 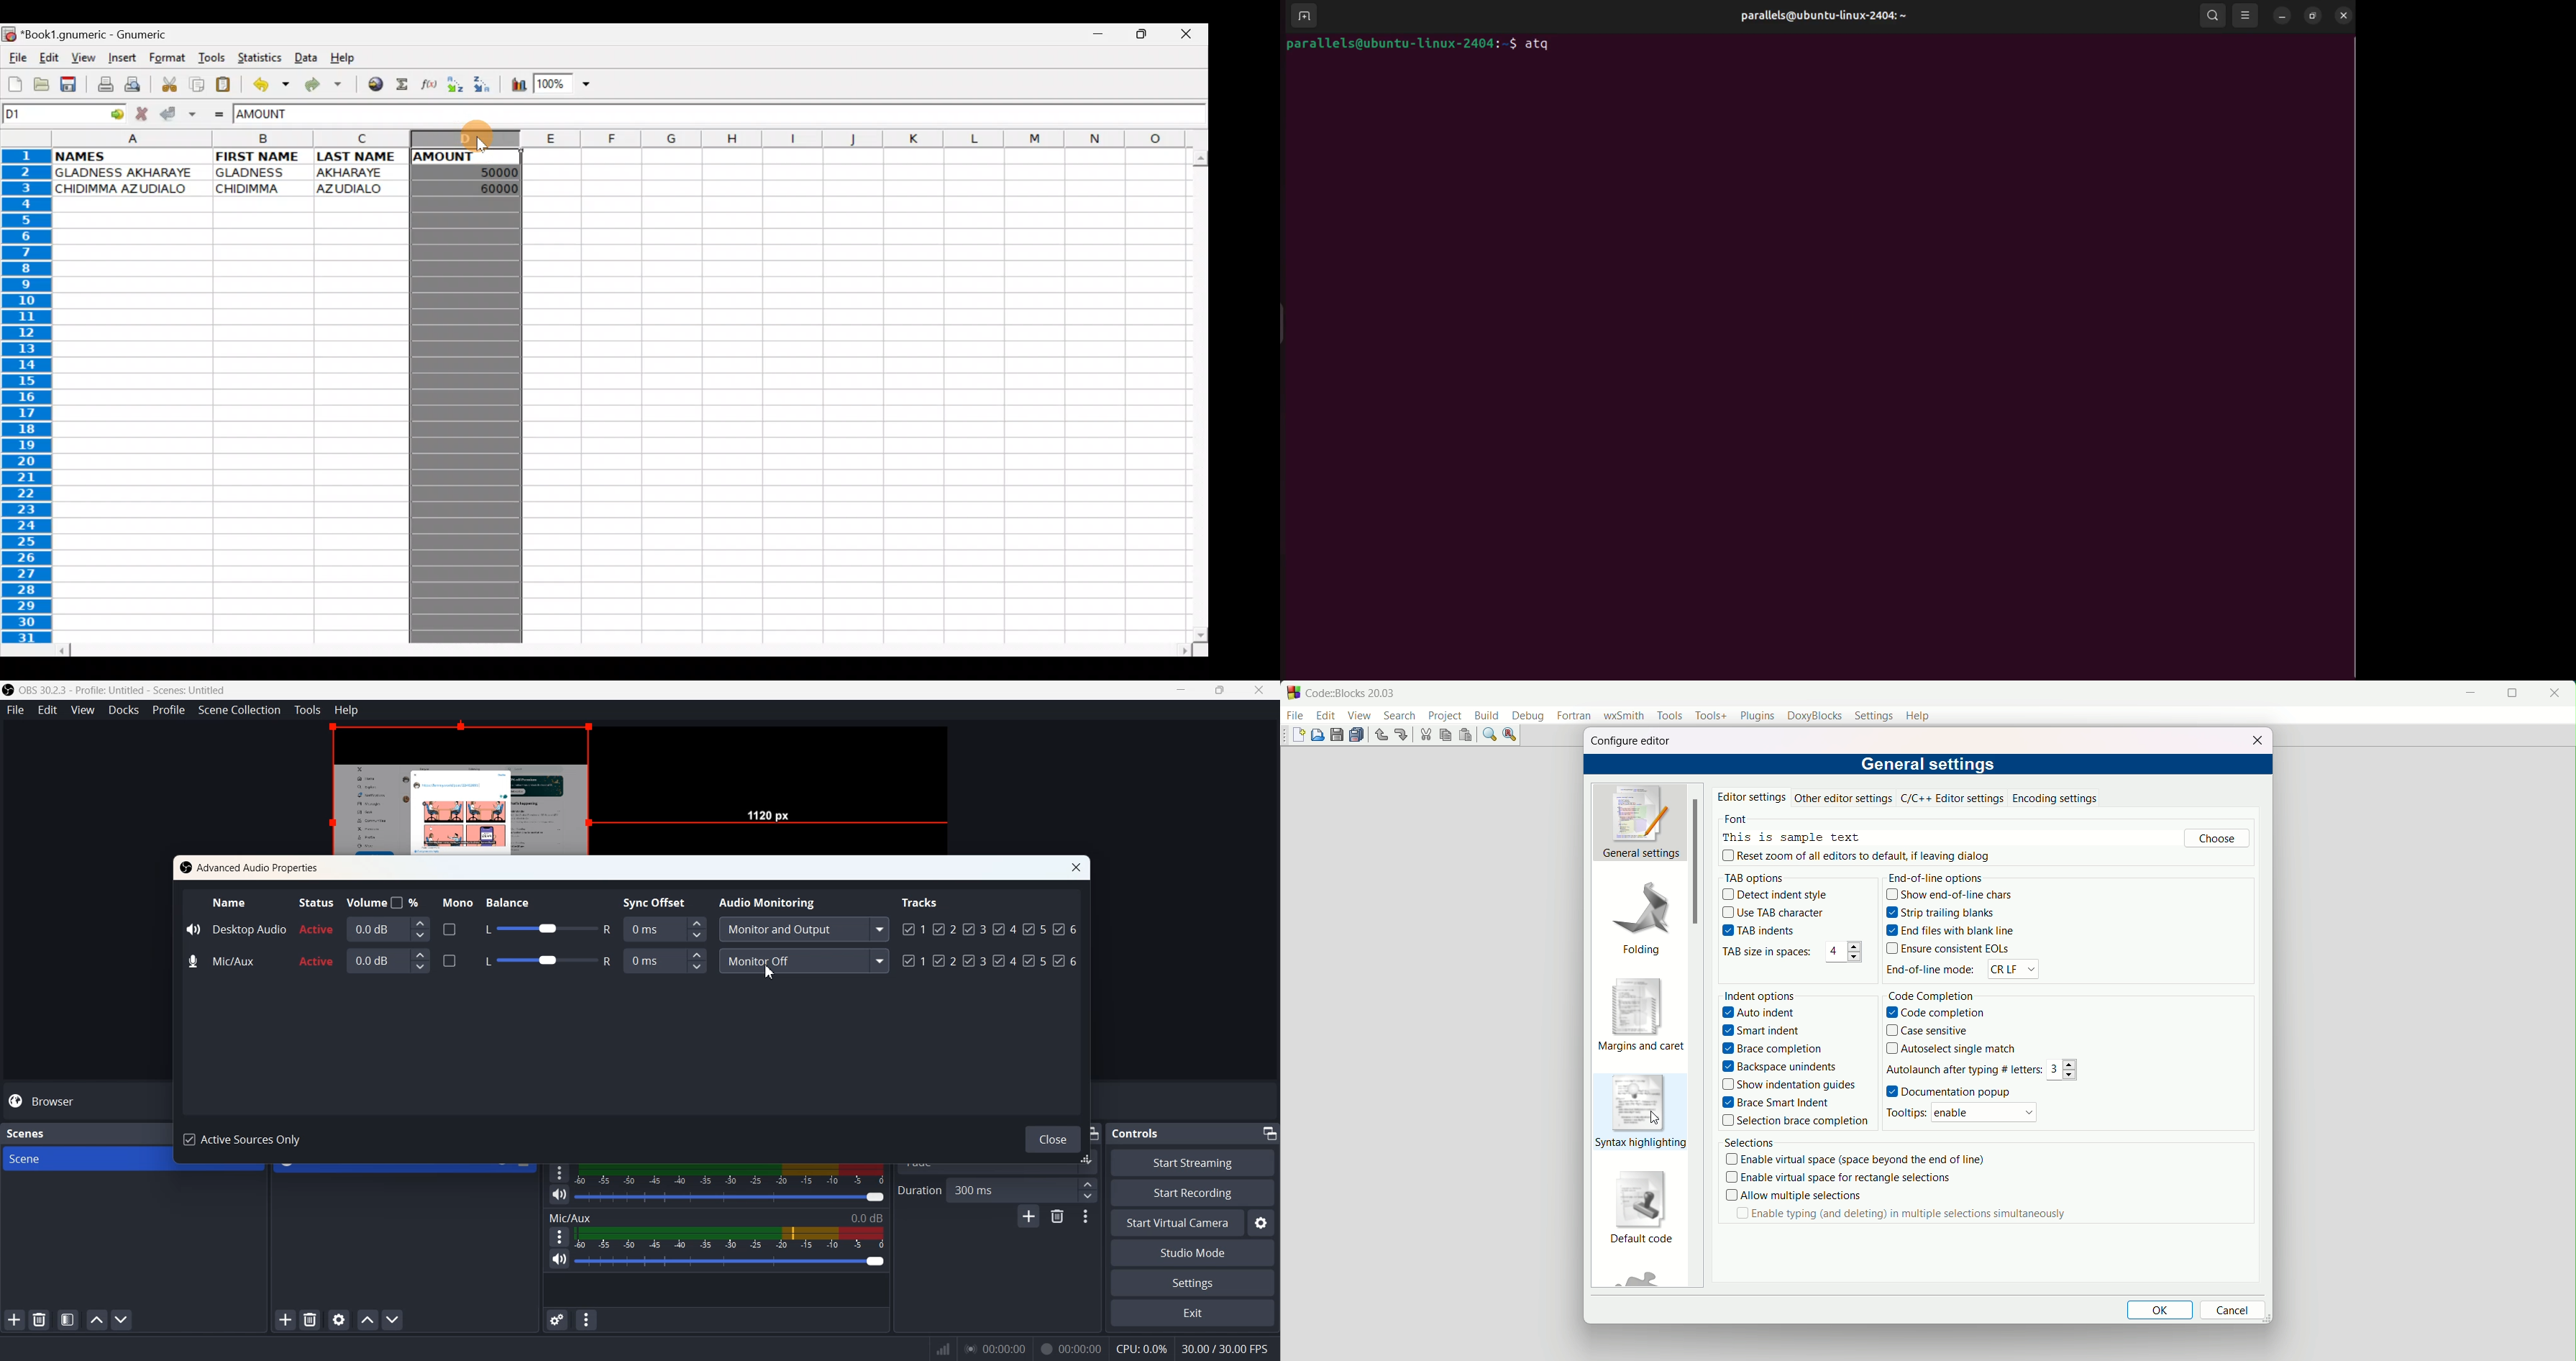 What do you see at coordinates (347, 709) in the screenshot?
I see `Help` at bounding box center [347, 709].